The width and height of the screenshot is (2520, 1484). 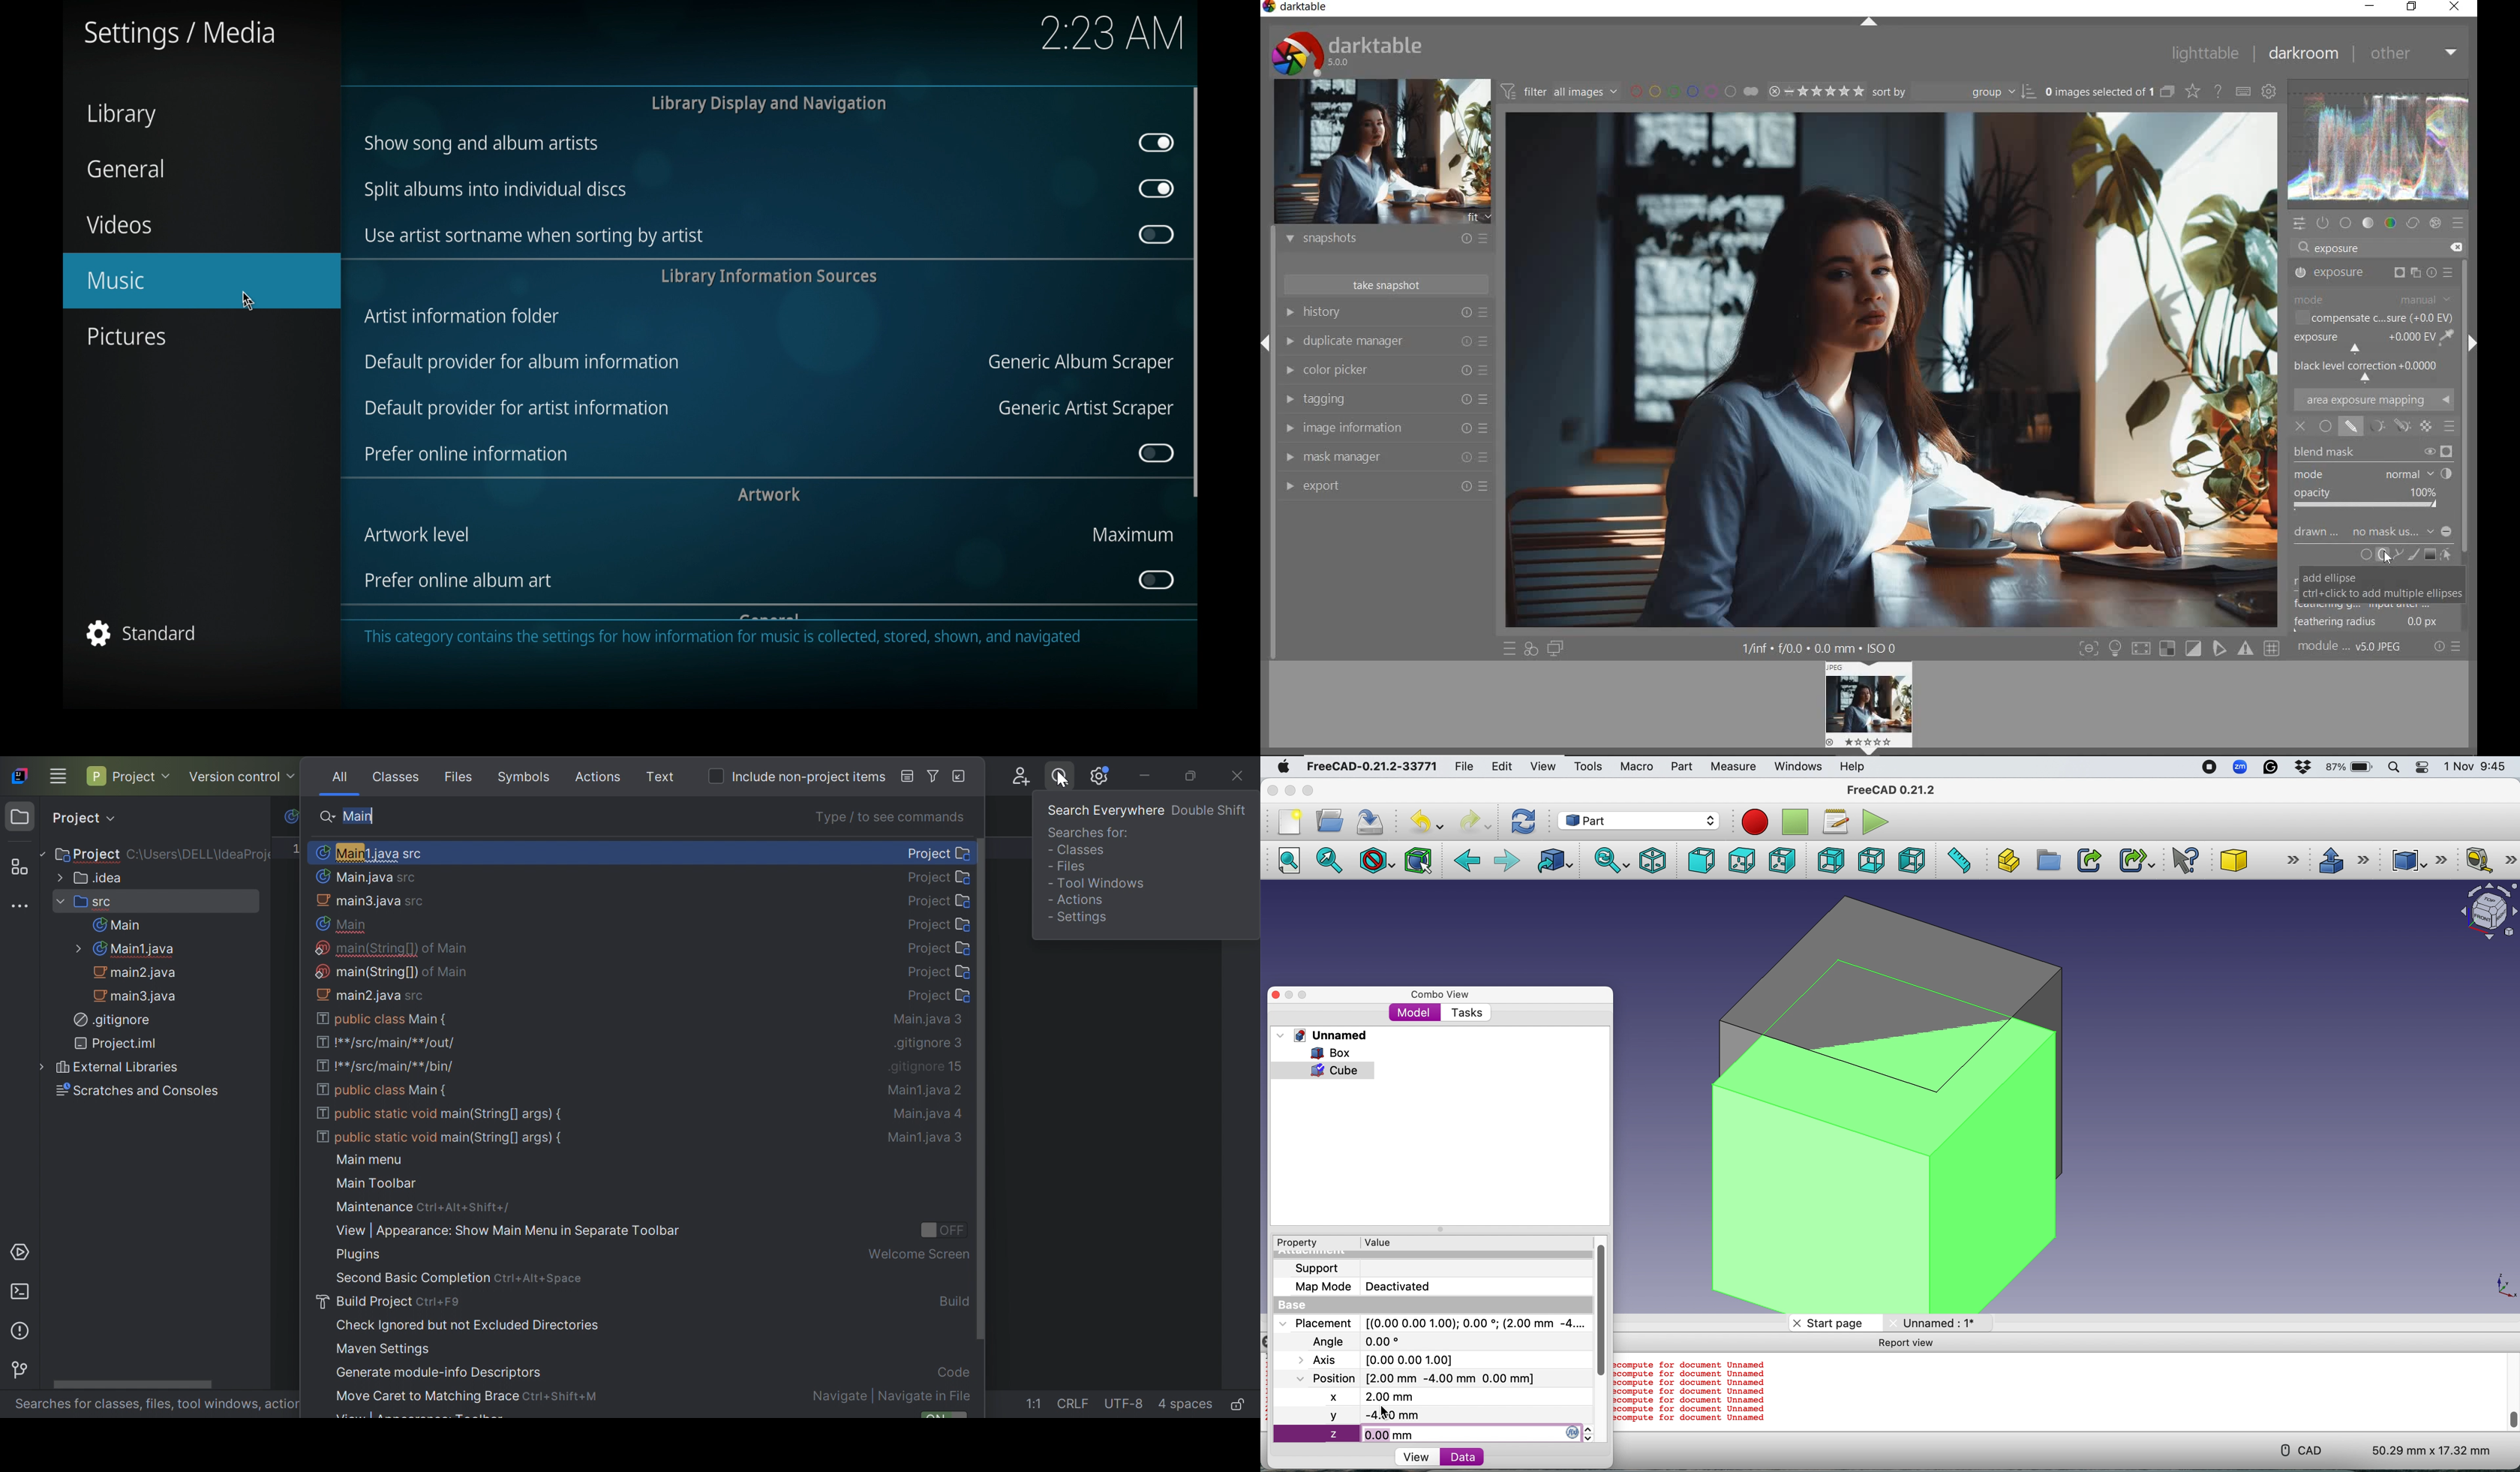 I want to click on sort, so click(x=1951, y=92).